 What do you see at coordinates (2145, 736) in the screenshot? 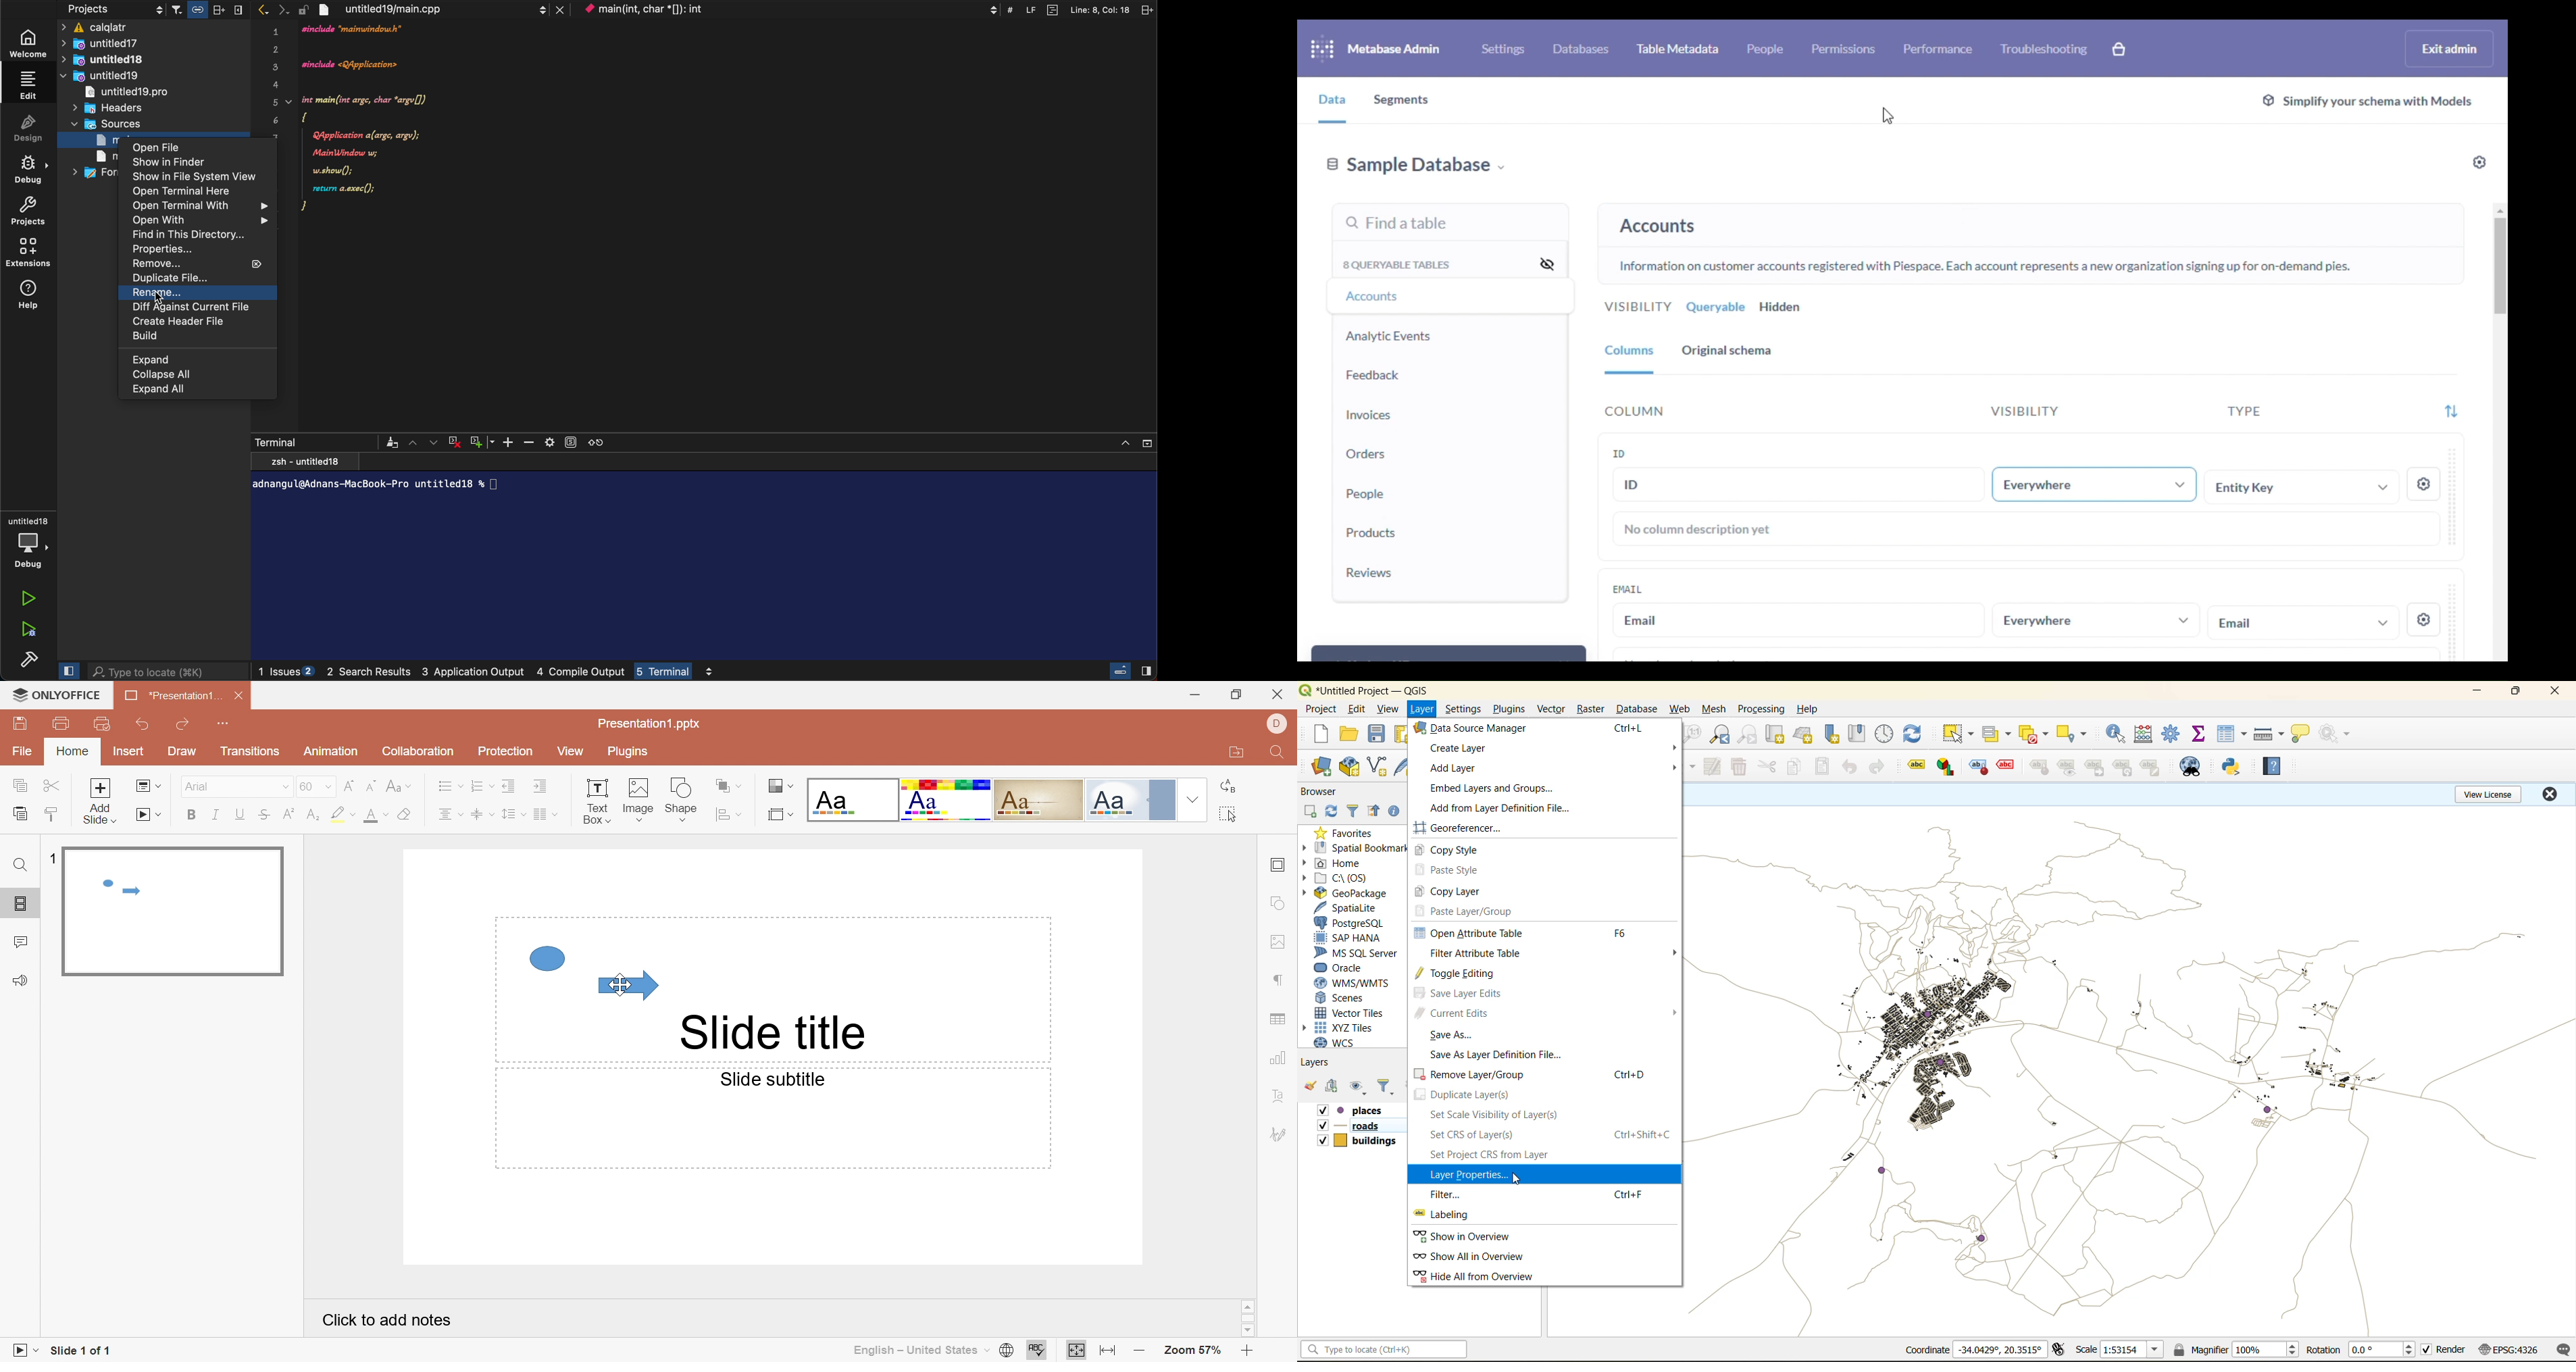
I see `open calculator` at bounding box center [2145, 736].